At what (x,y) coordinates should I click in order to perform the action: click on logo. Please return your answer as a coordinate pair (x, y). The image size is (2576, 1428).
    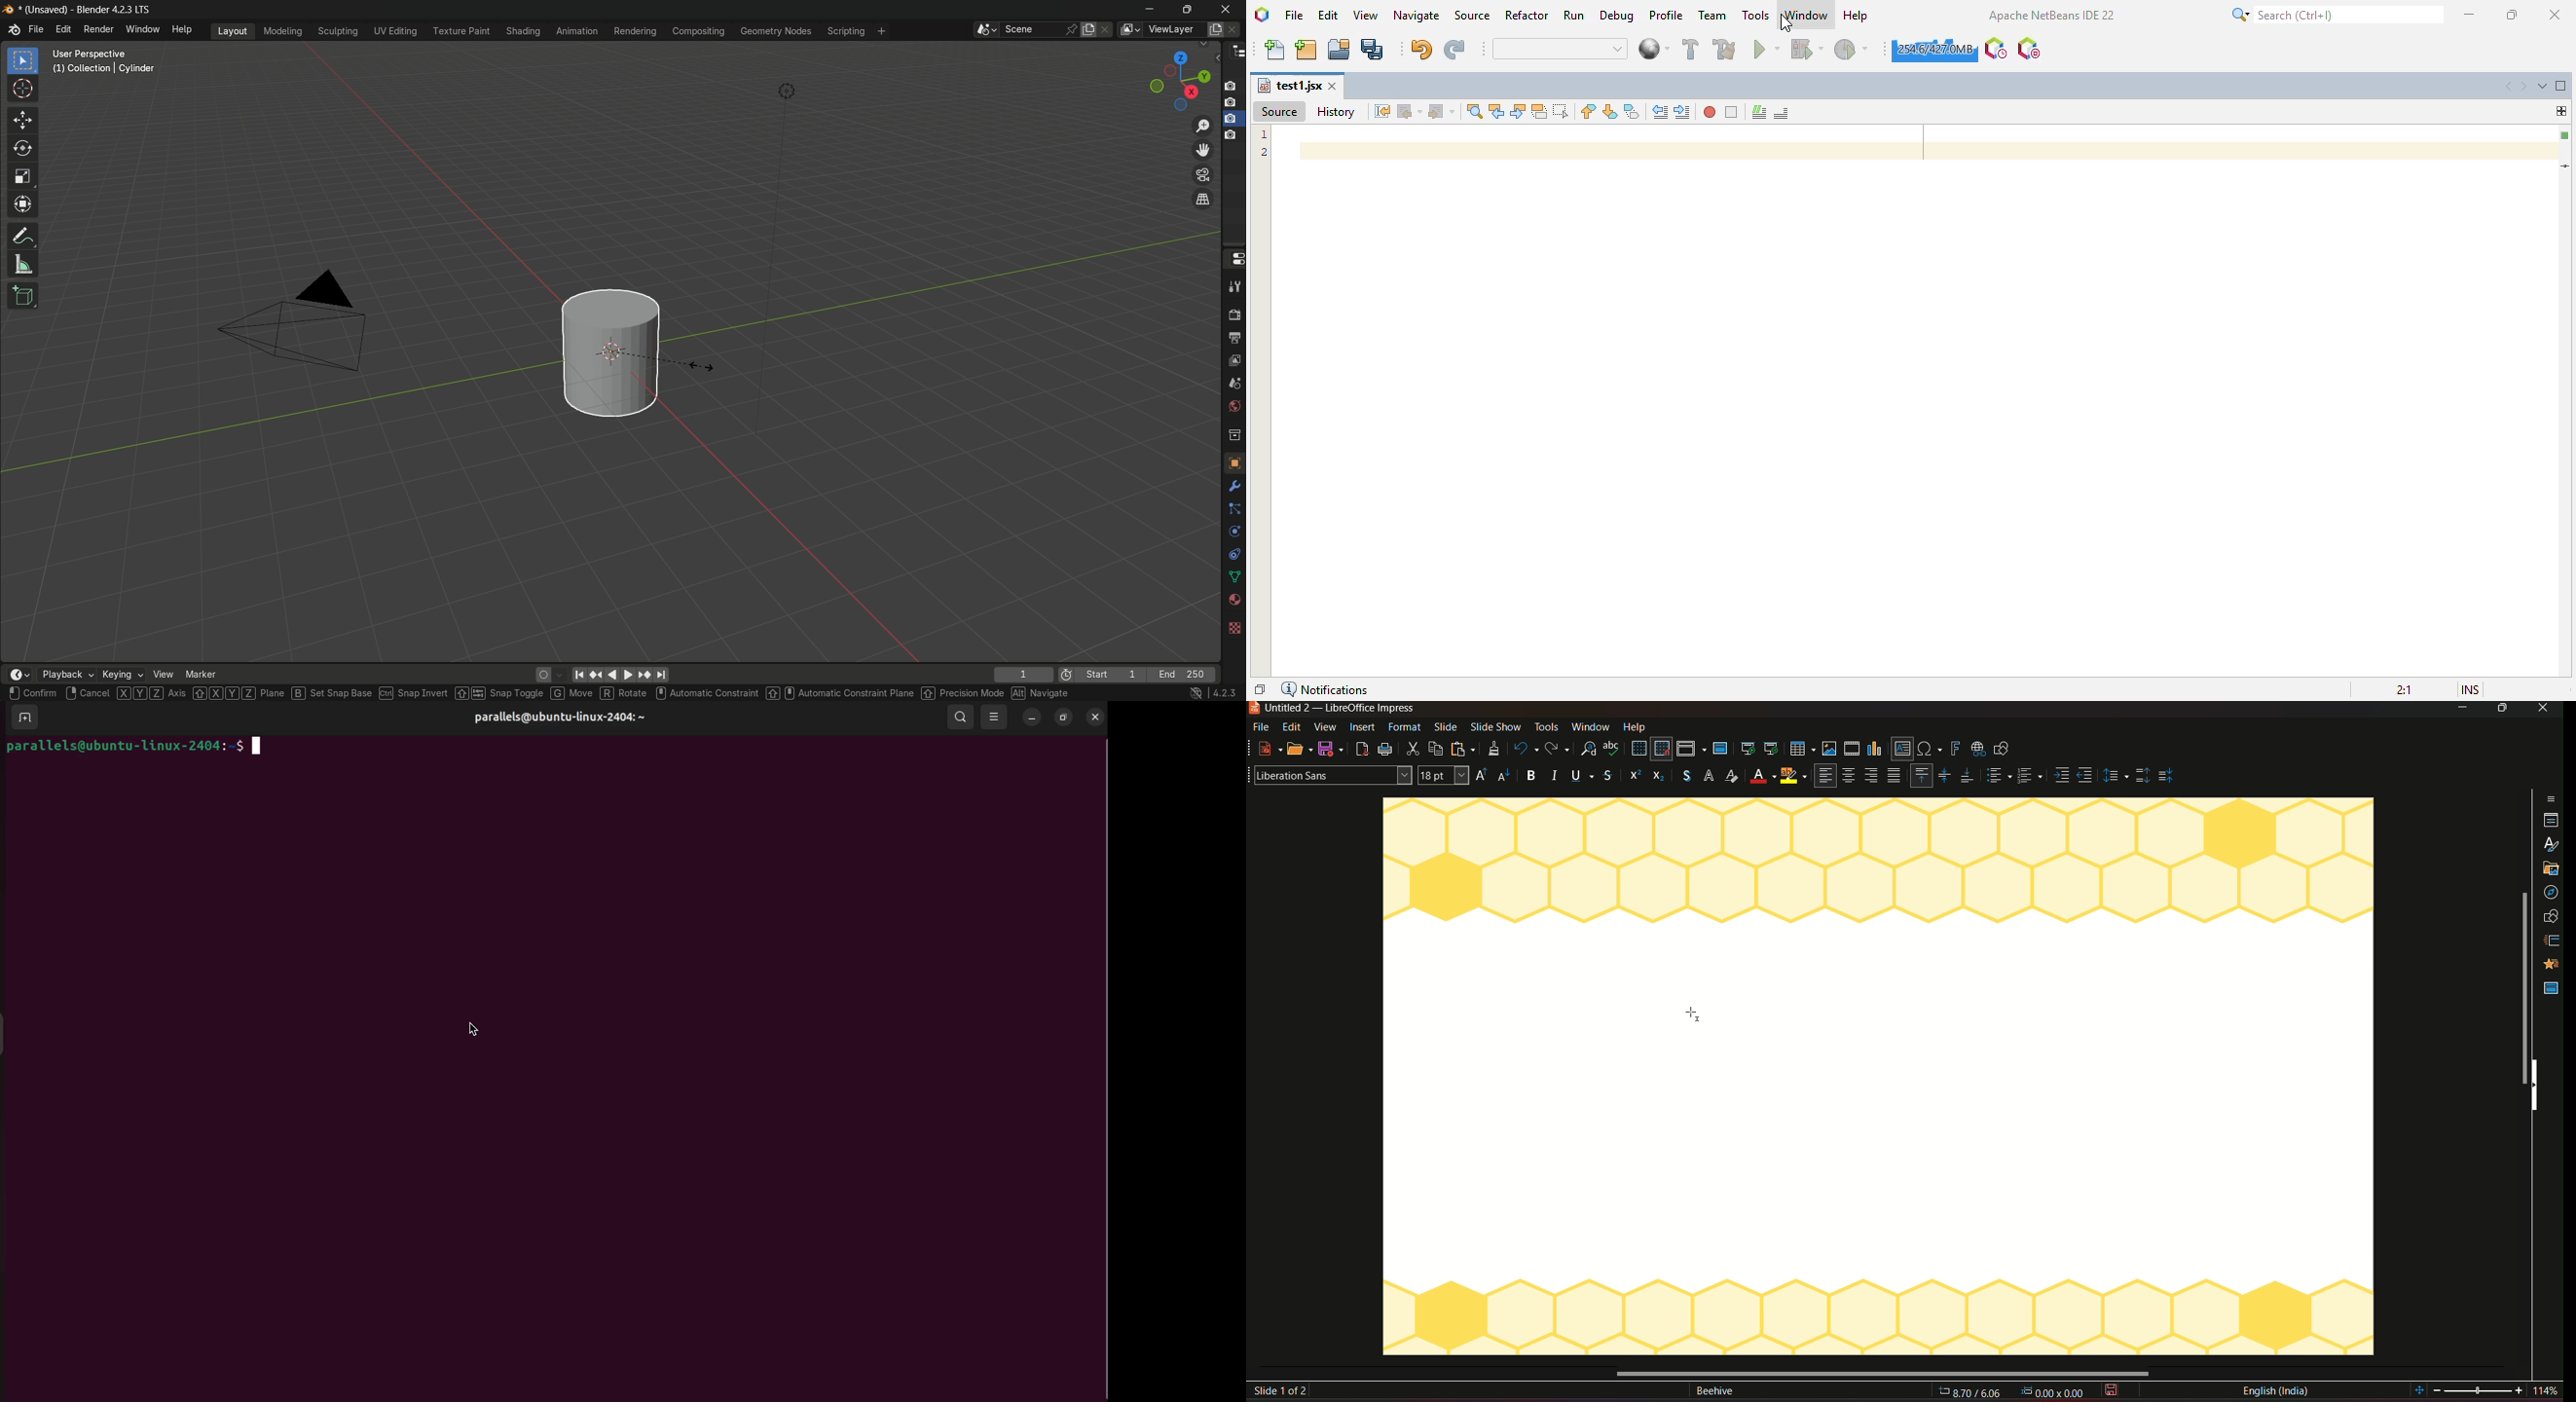
    Looking at the image, I should click on (14, 30).